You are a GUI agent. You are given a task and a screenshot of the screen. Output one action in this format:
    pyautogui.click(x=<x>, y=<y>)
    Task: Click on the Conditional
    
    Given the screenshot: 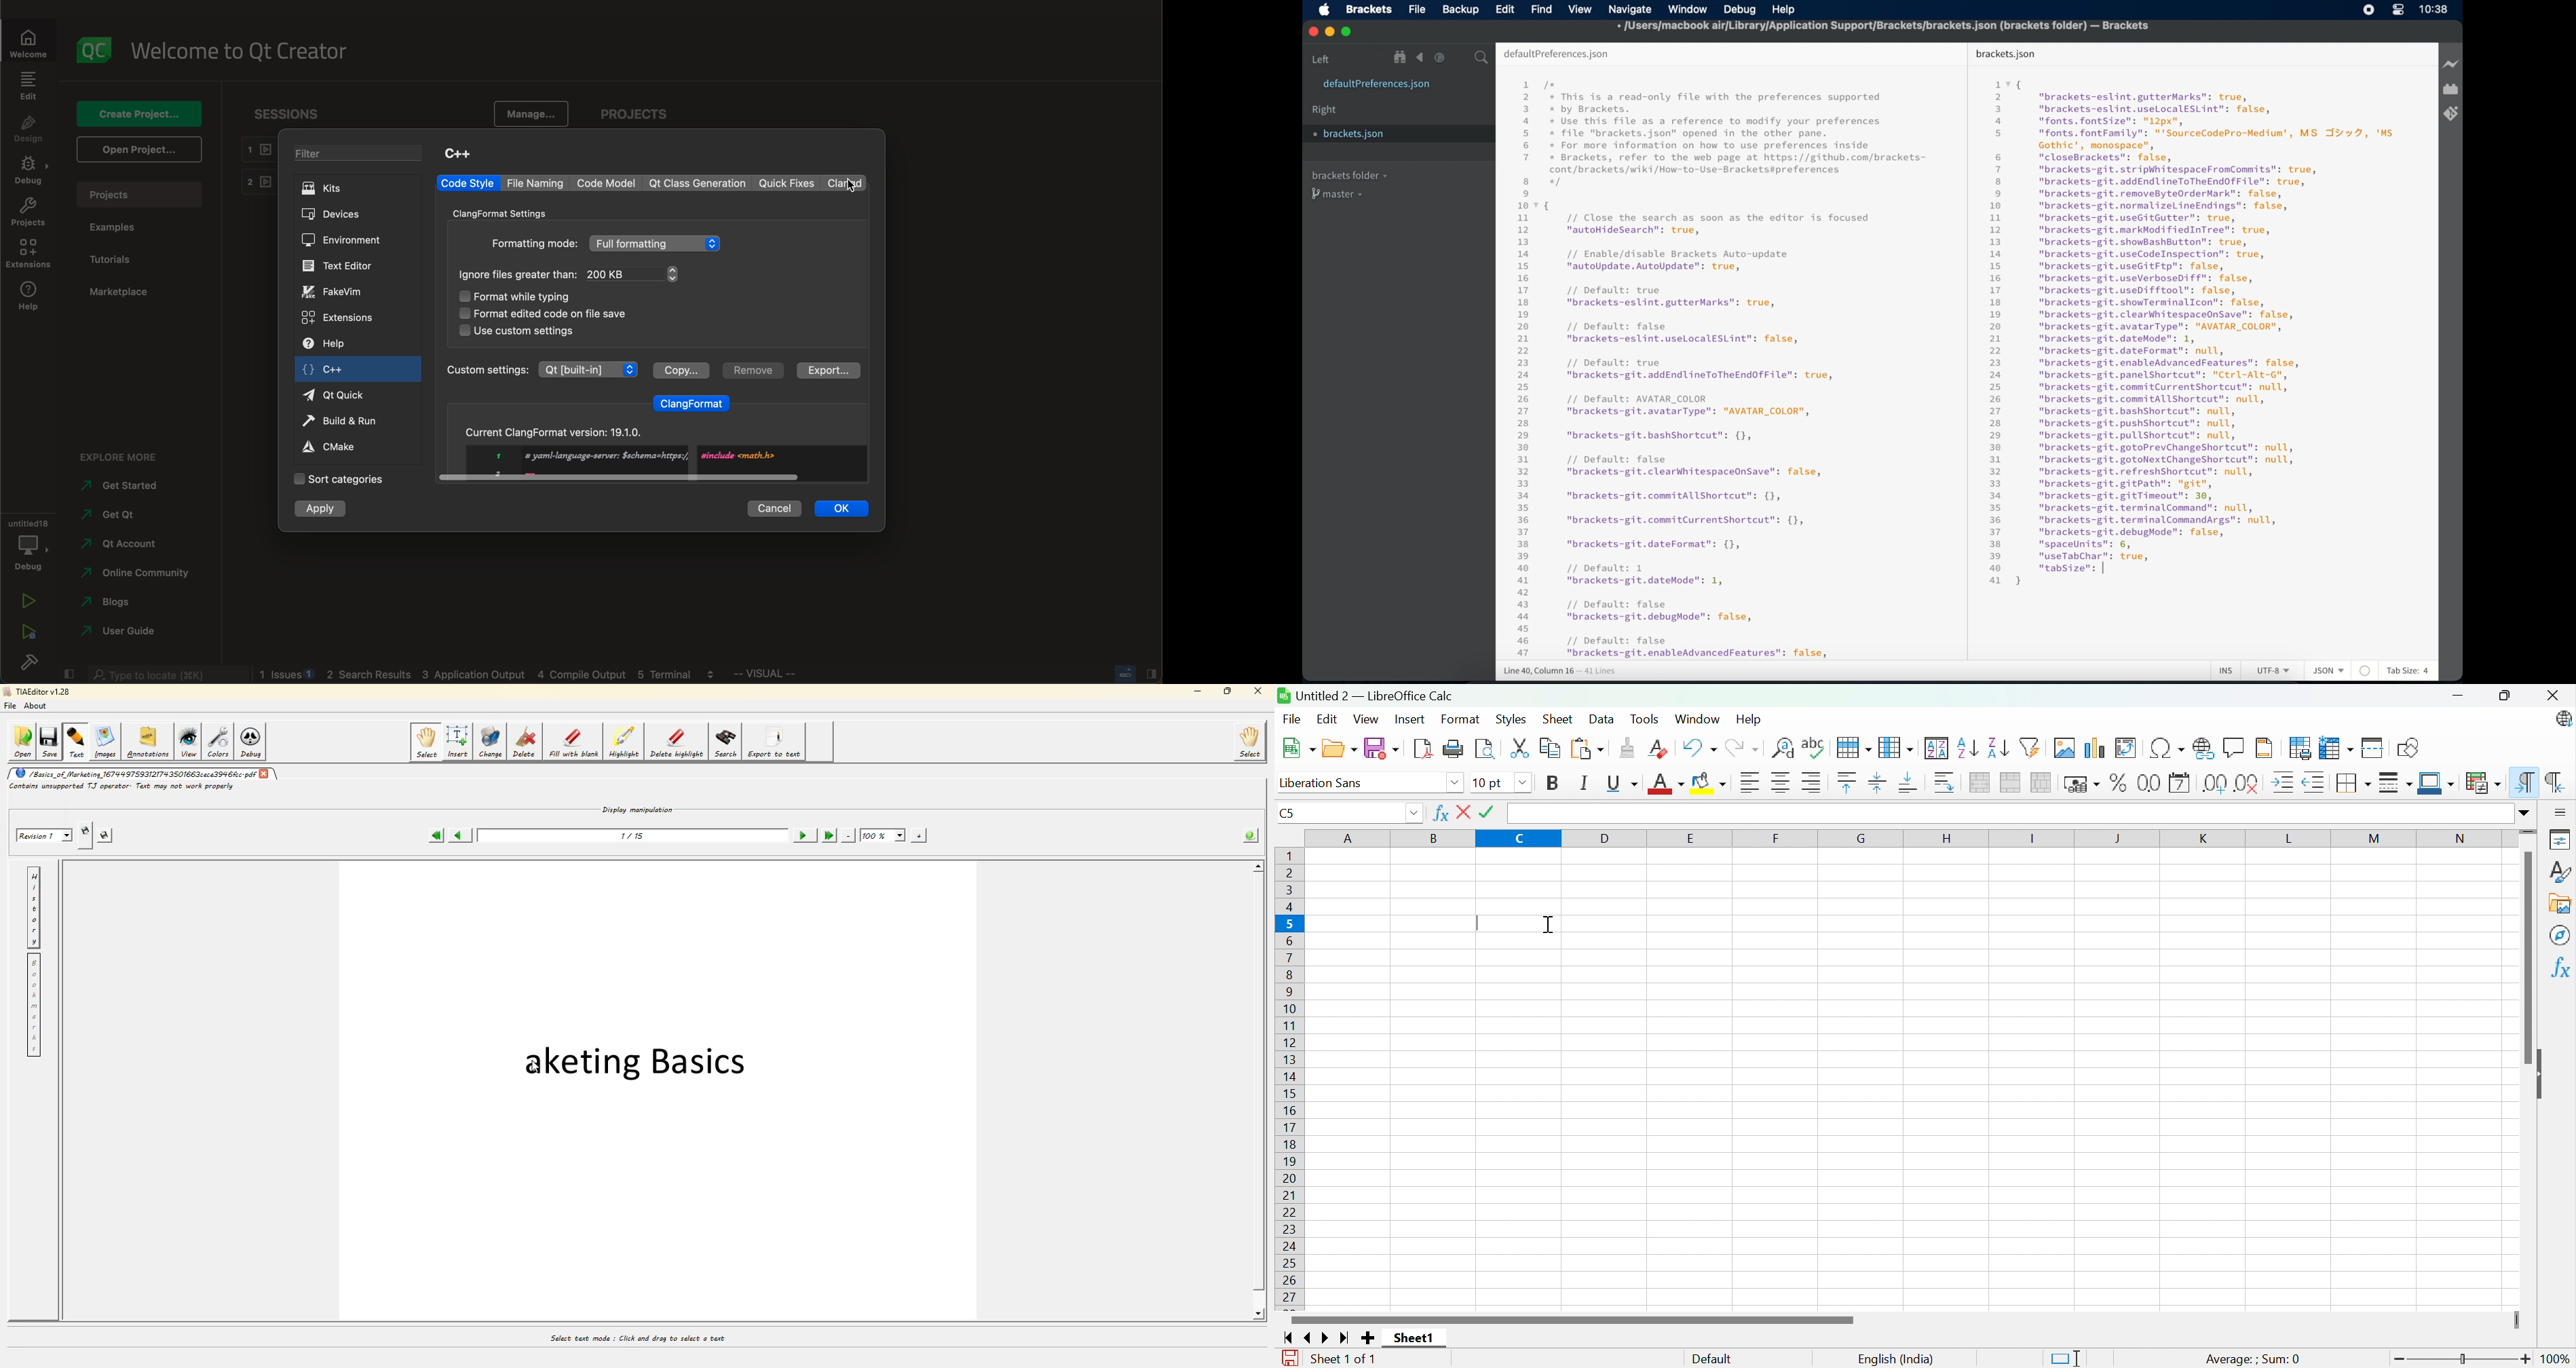 What is the action you would take?
    pyautogui.click(x=2482, y=782)
    